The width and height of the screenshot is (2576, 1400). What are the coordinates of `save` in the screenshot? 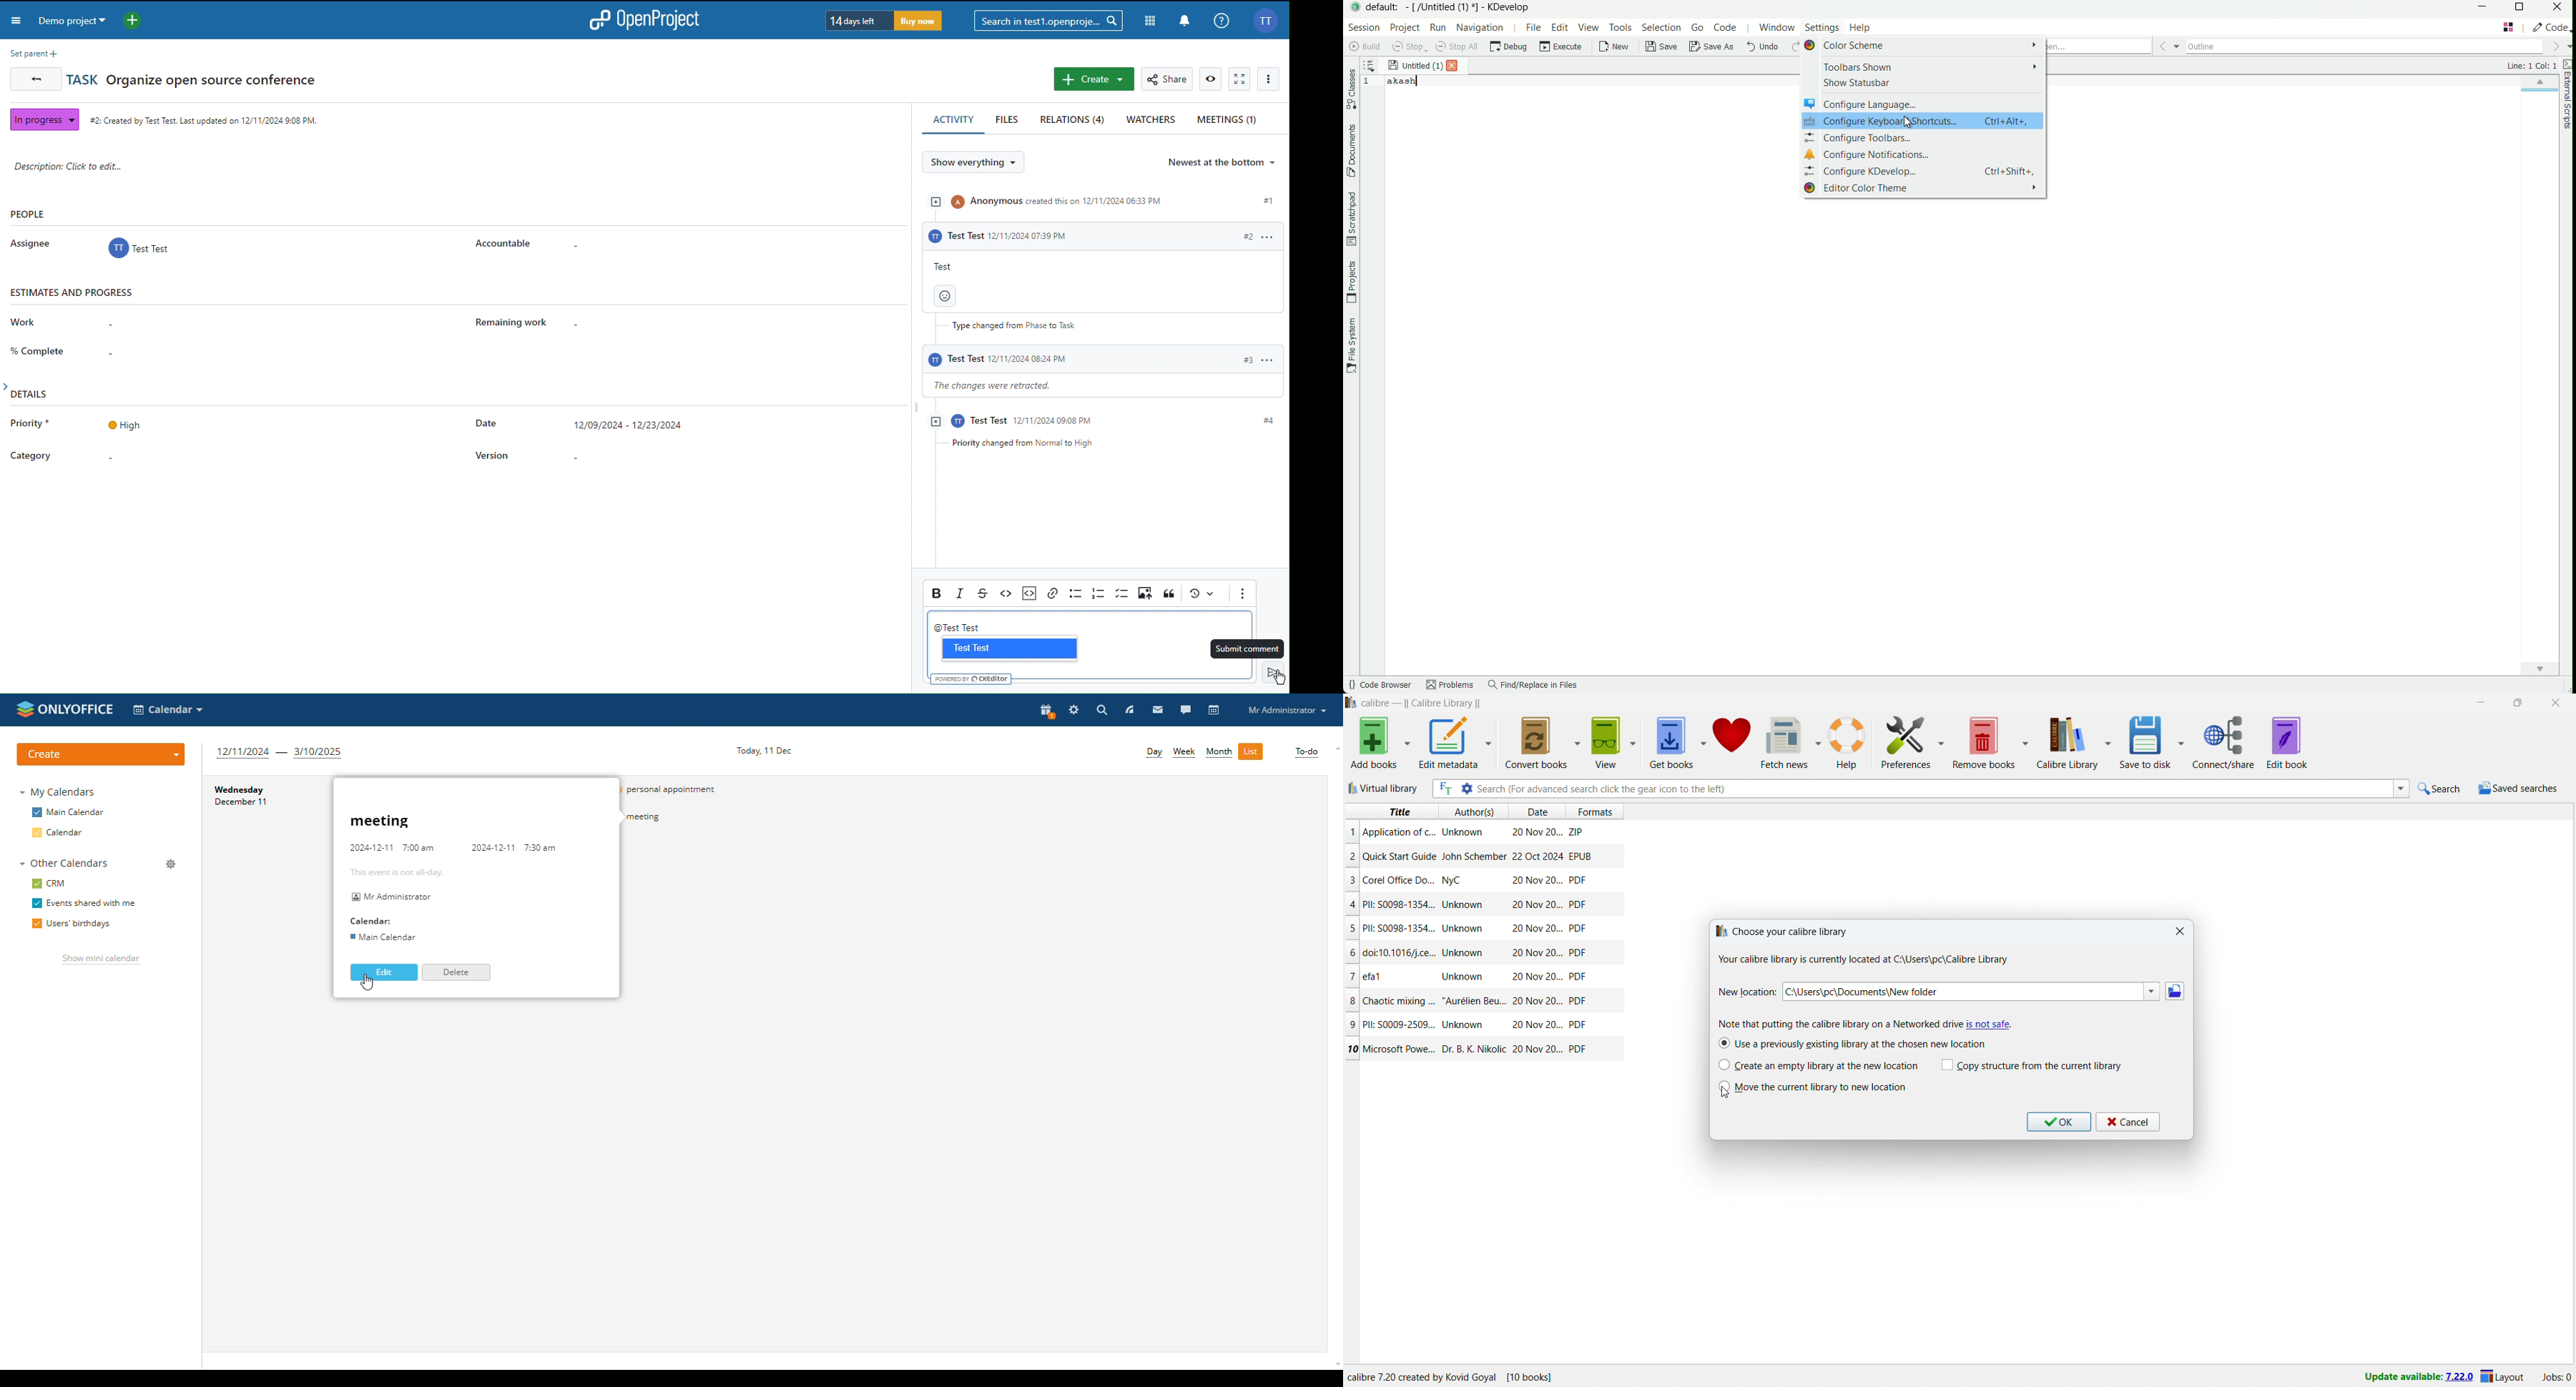 It's located at (1662, 47).